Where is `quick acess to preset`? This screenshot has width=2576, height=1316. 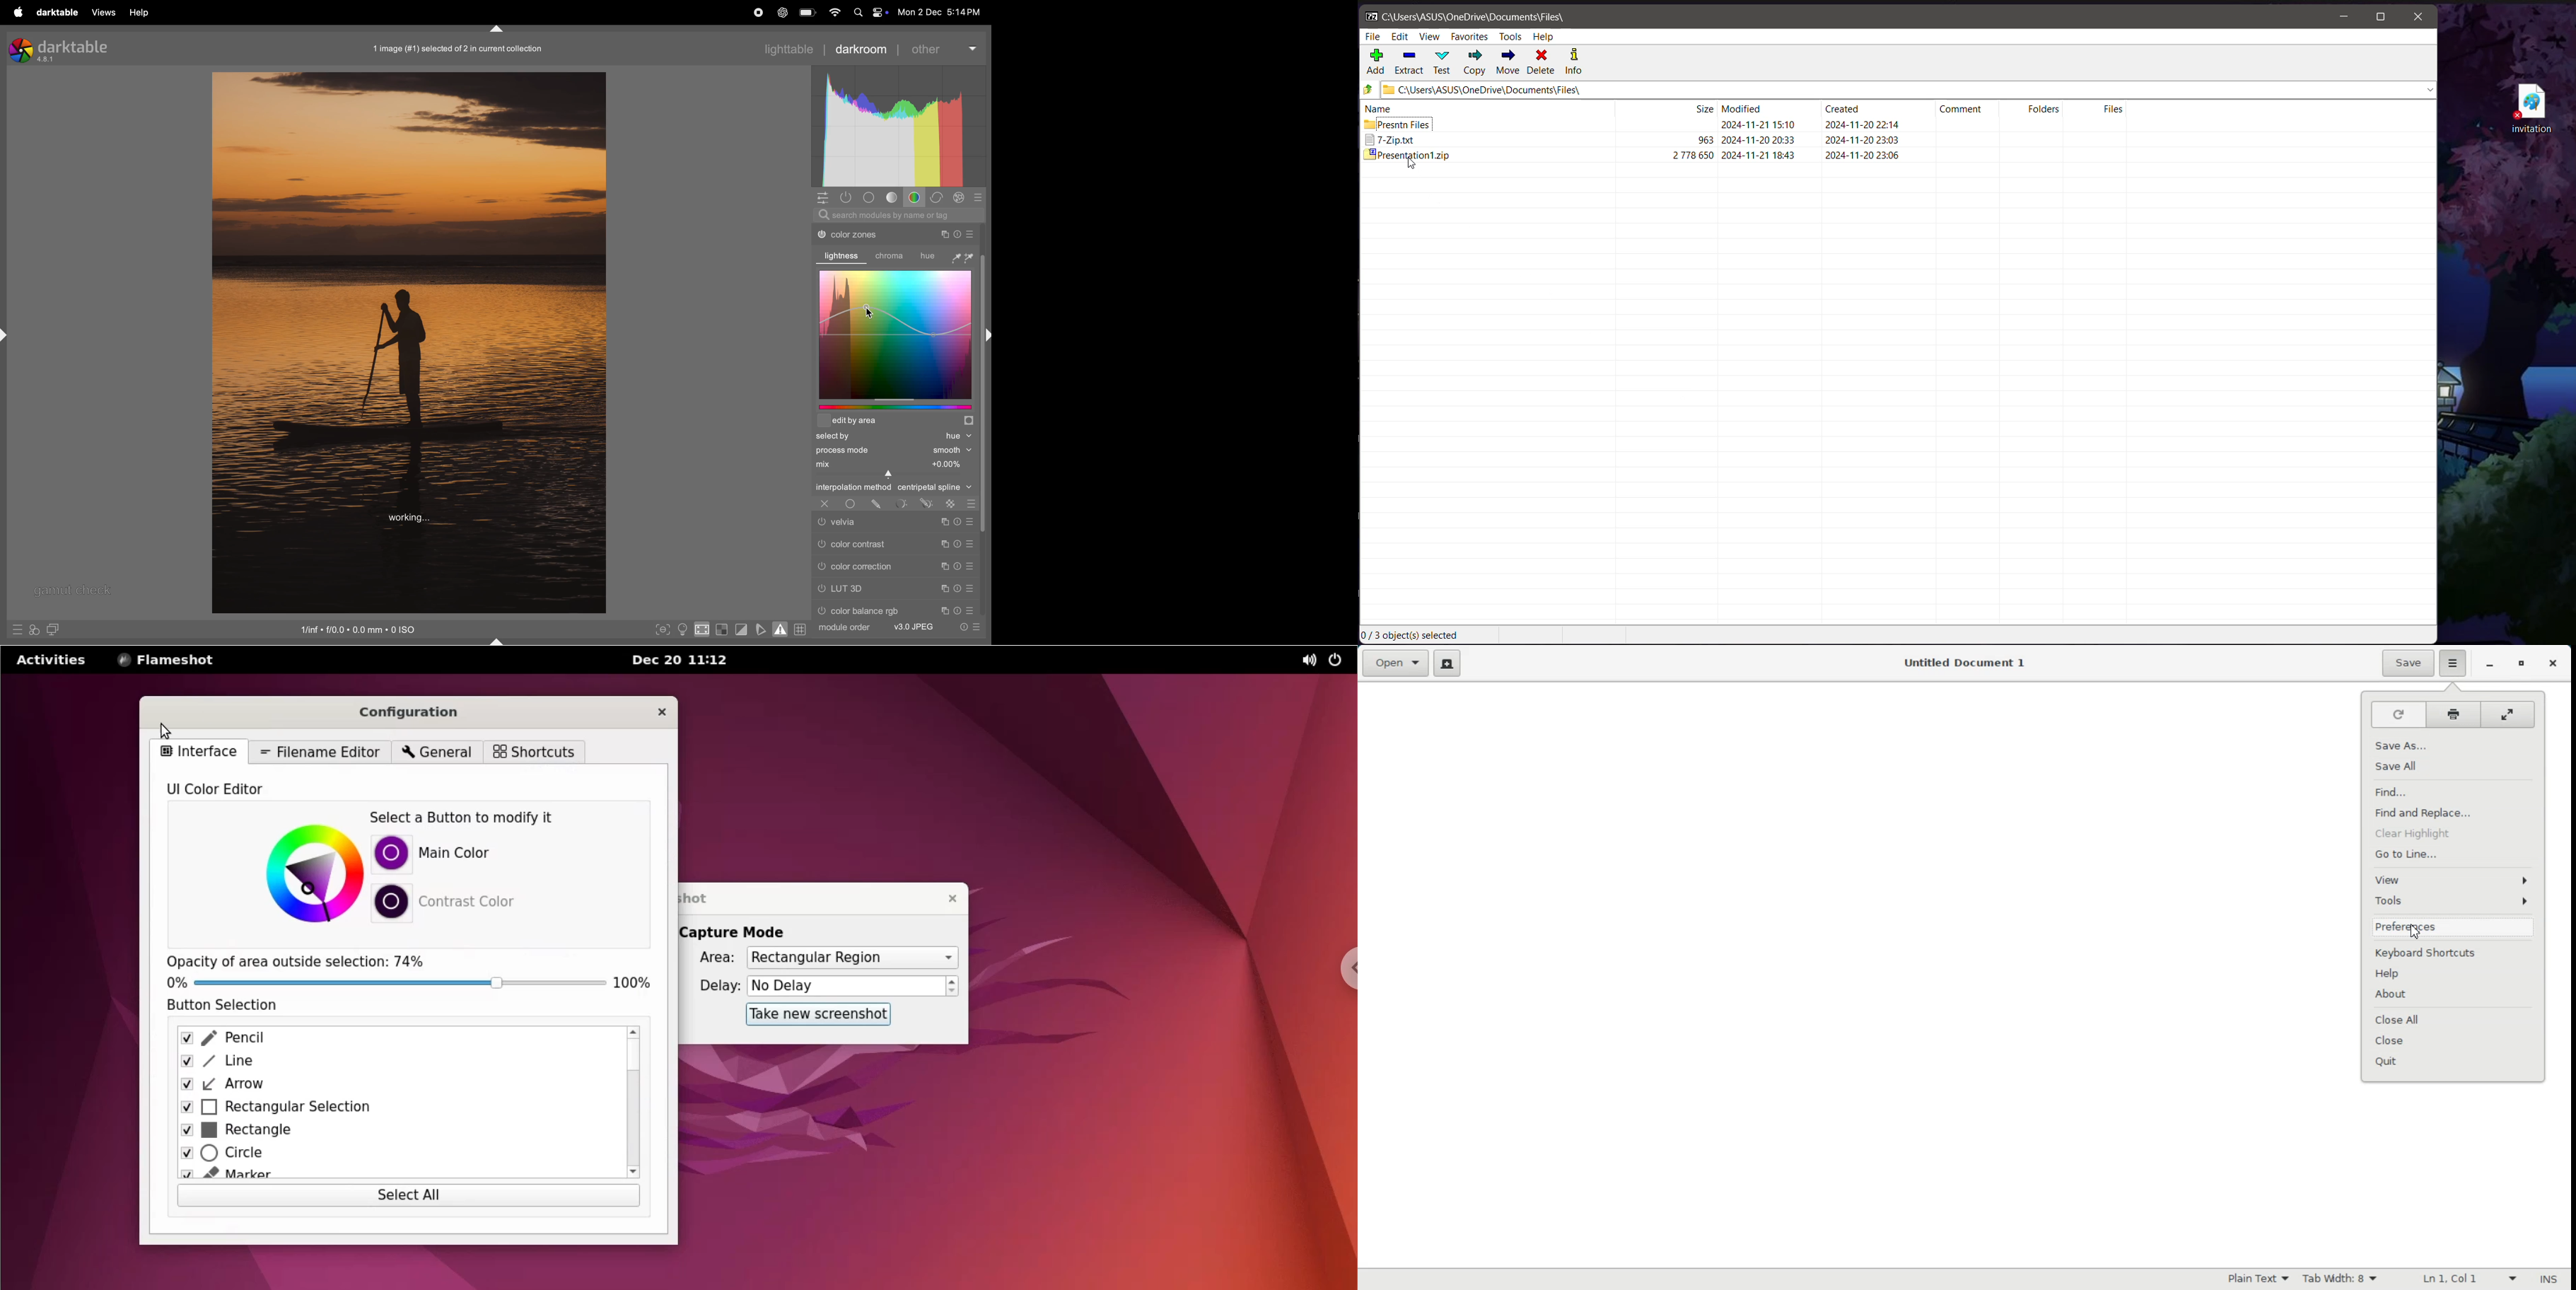
quick acess to preset is located at coordinates (967, 627).